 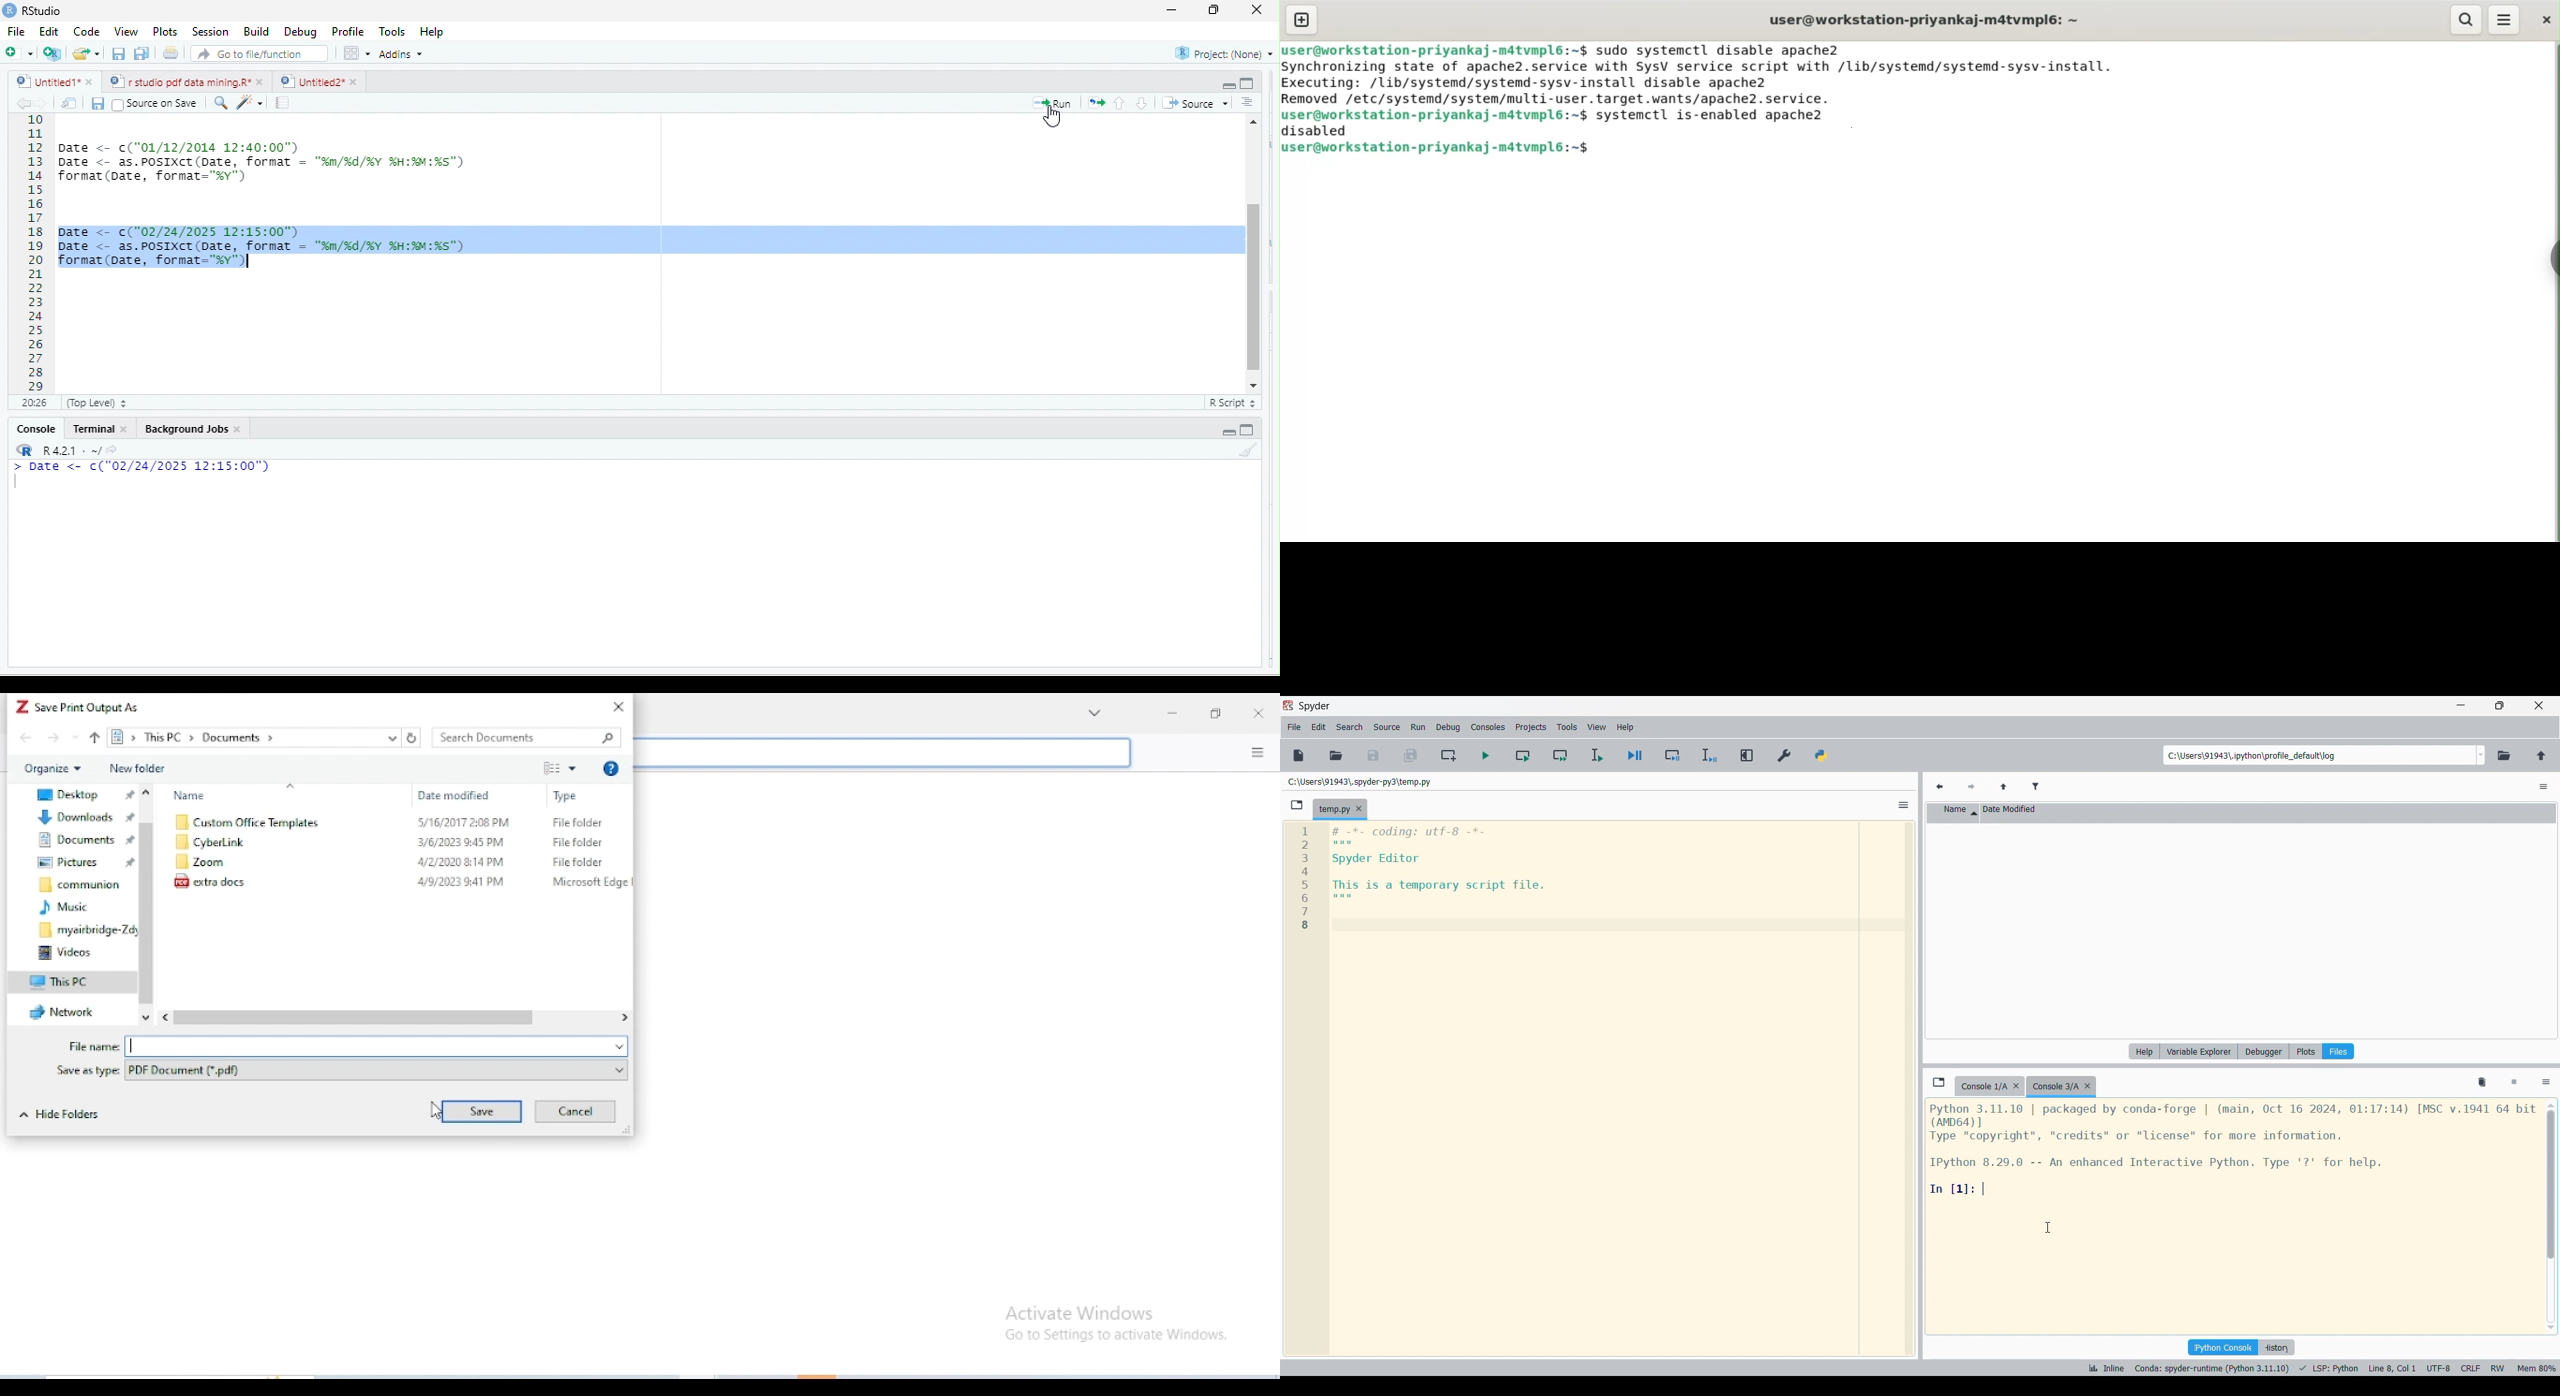 What do you see at coordinates (433, 33) in the screenshot?
I see `Help` at bounding box center [433, 33].